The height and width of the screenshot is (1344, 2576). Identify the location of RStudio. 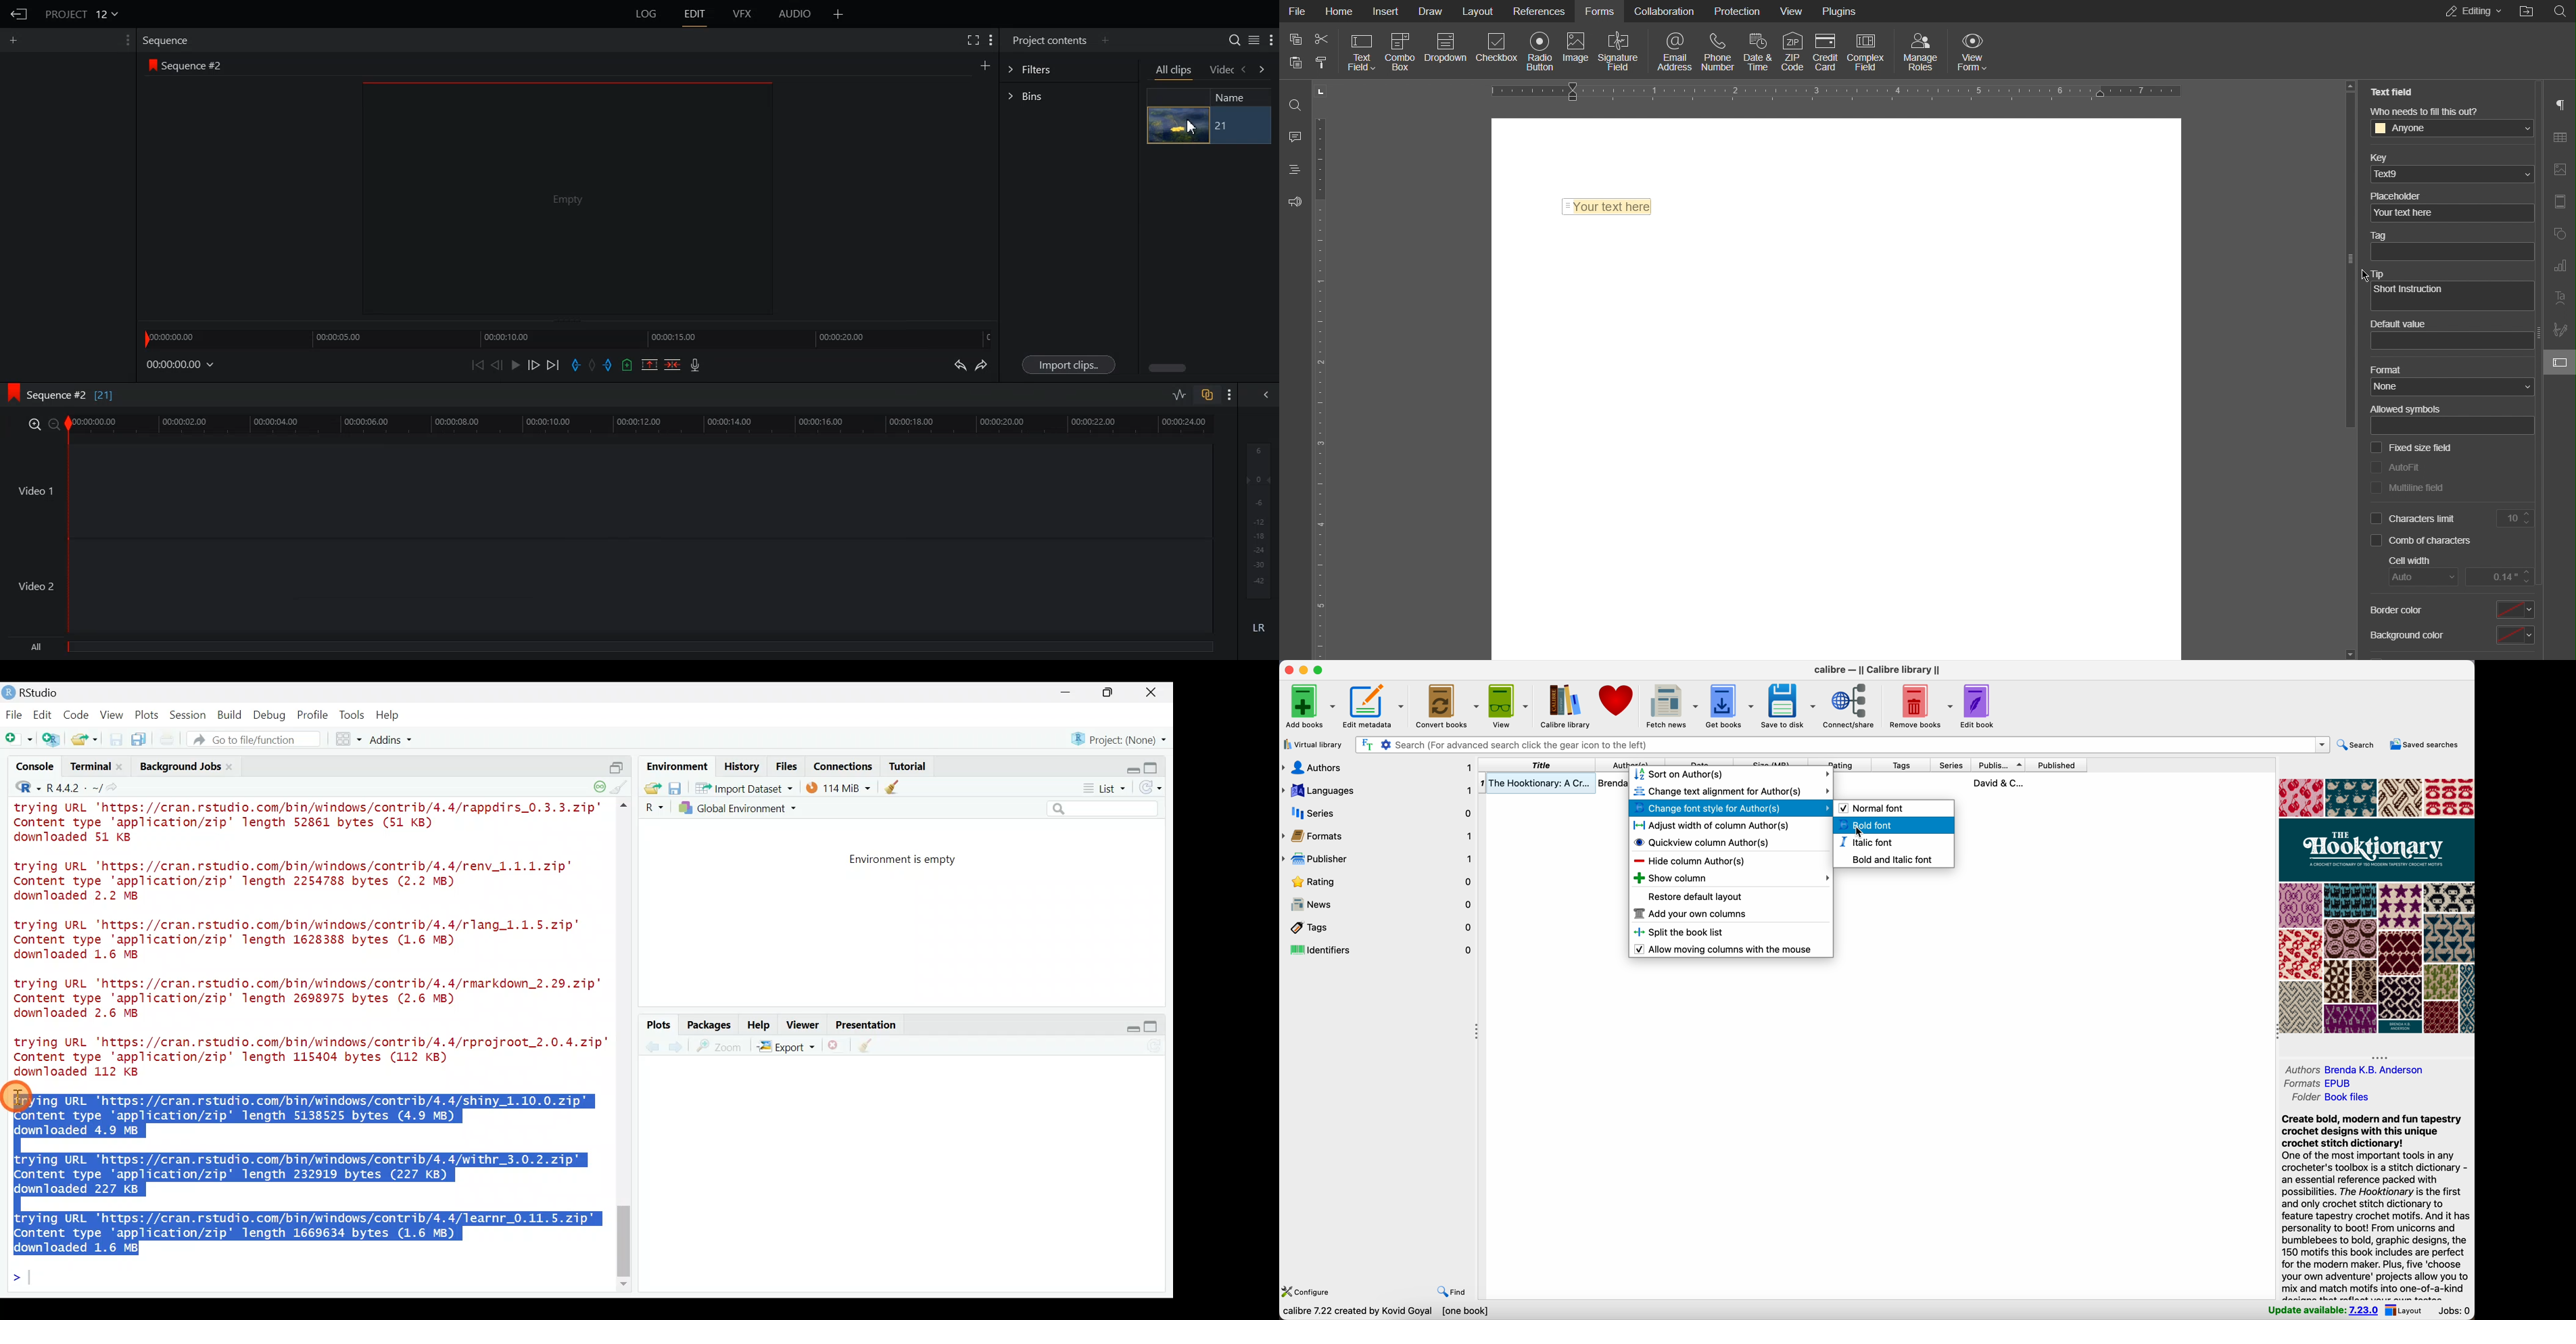
(37, 692).